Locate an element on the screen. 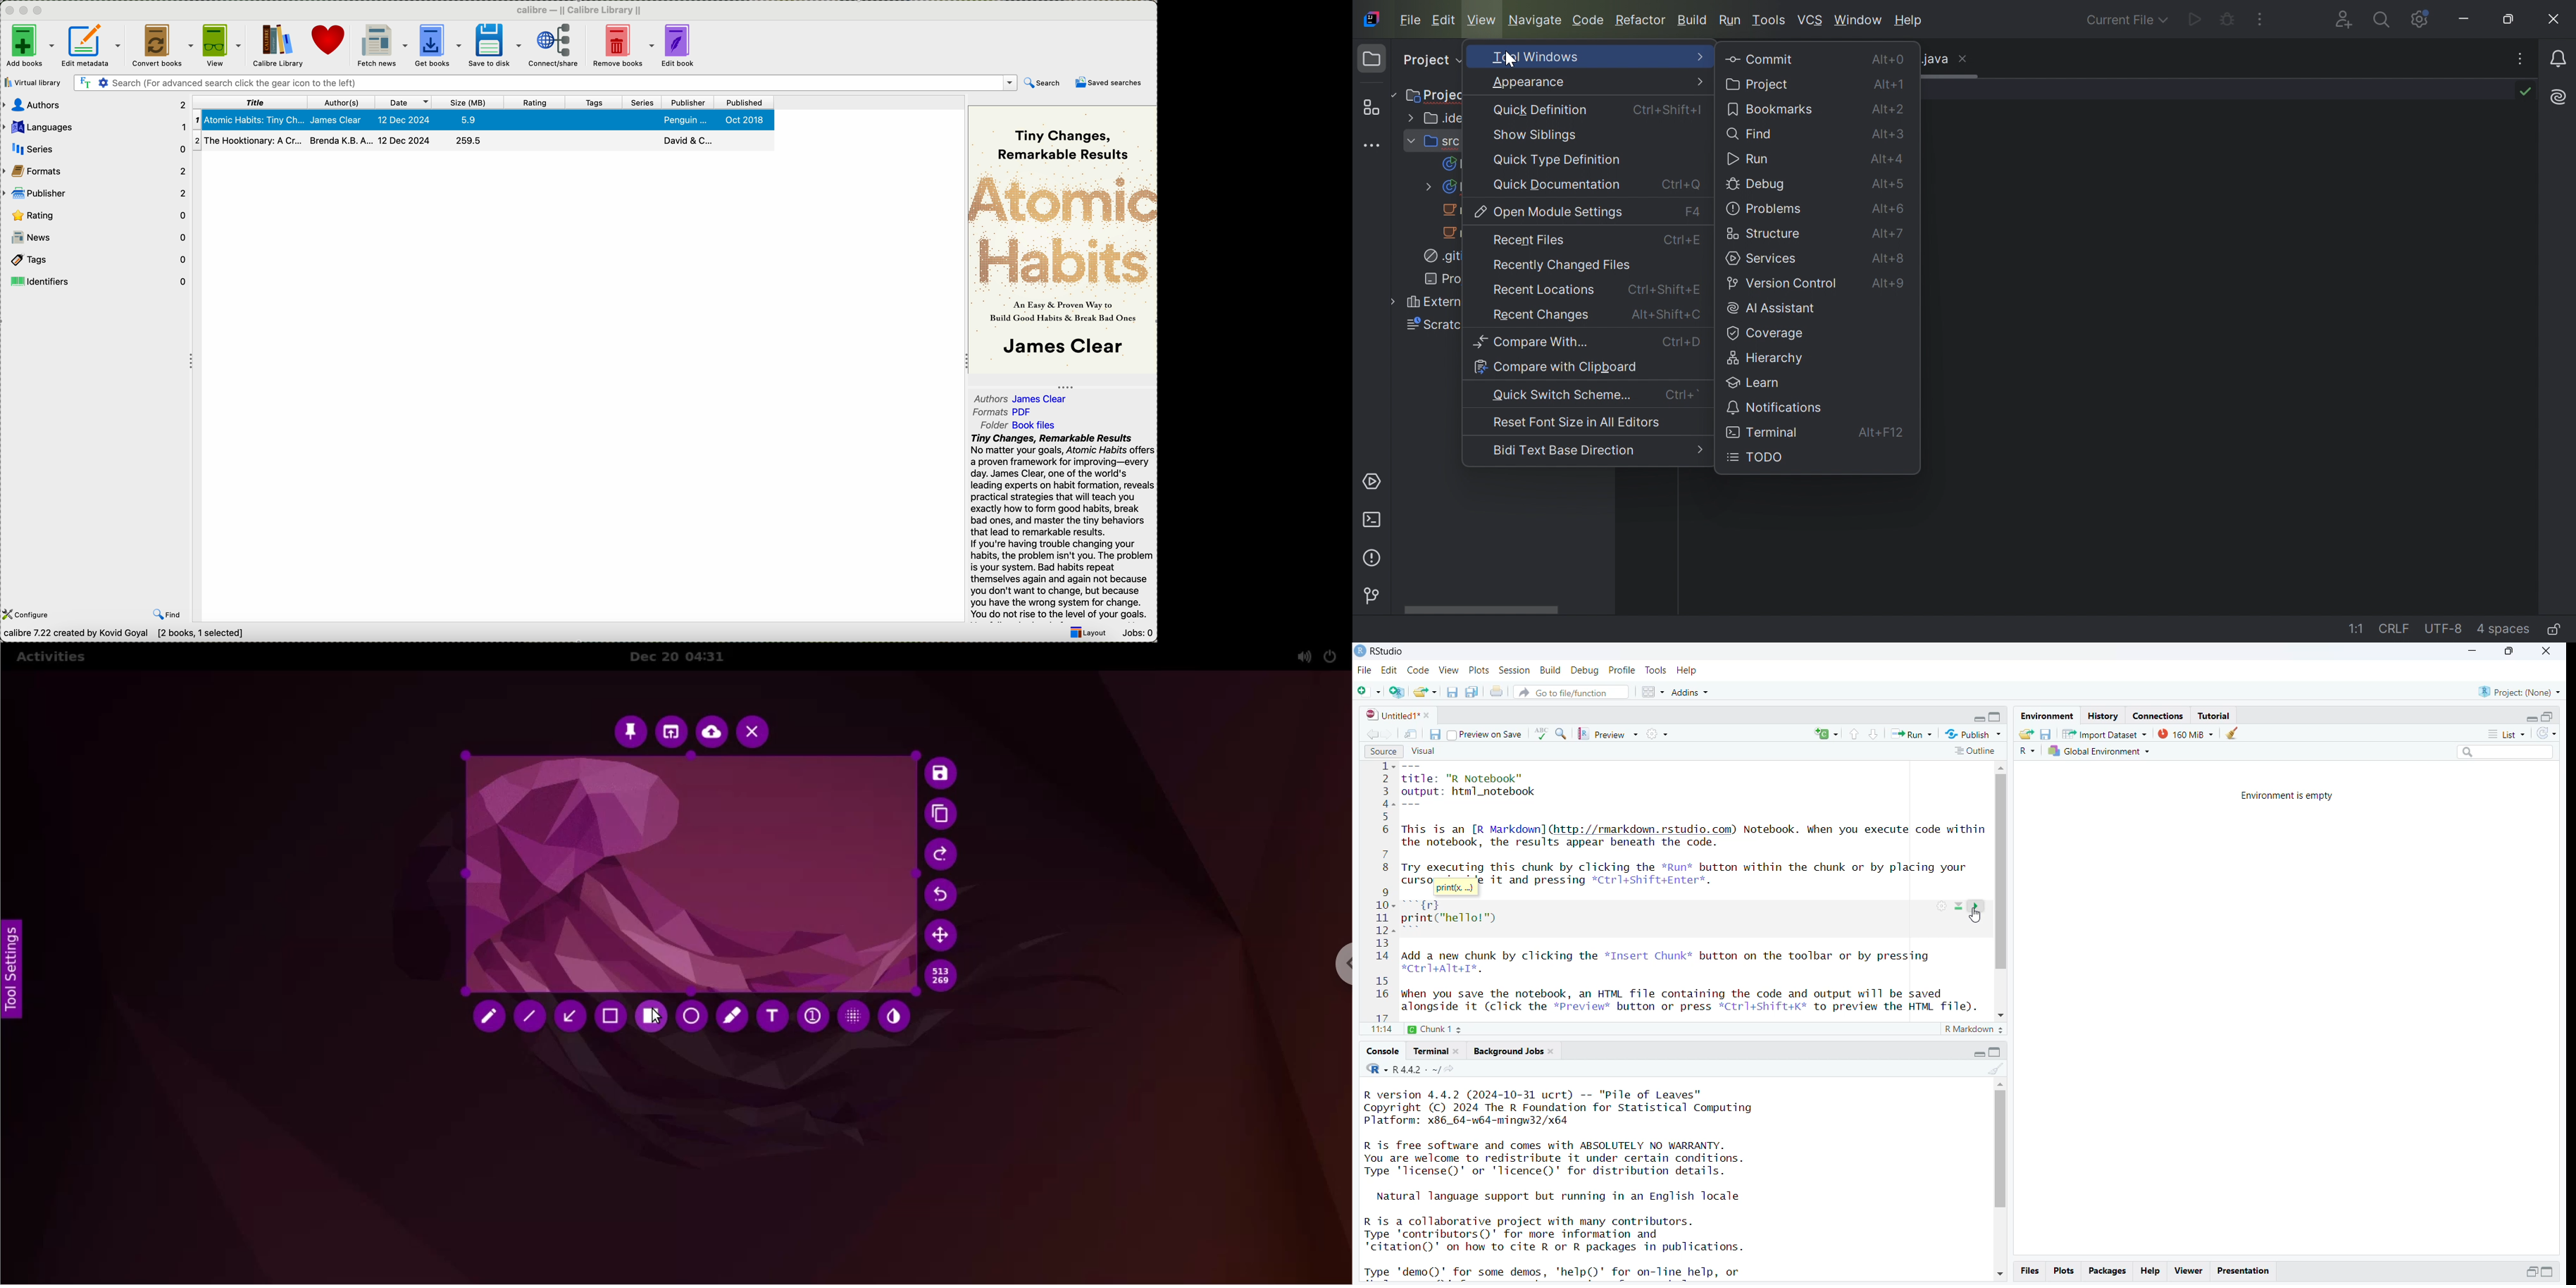 This screenshot has height=1288, width=2576. Calibre Calibre library is located at coordinates (580, 9).